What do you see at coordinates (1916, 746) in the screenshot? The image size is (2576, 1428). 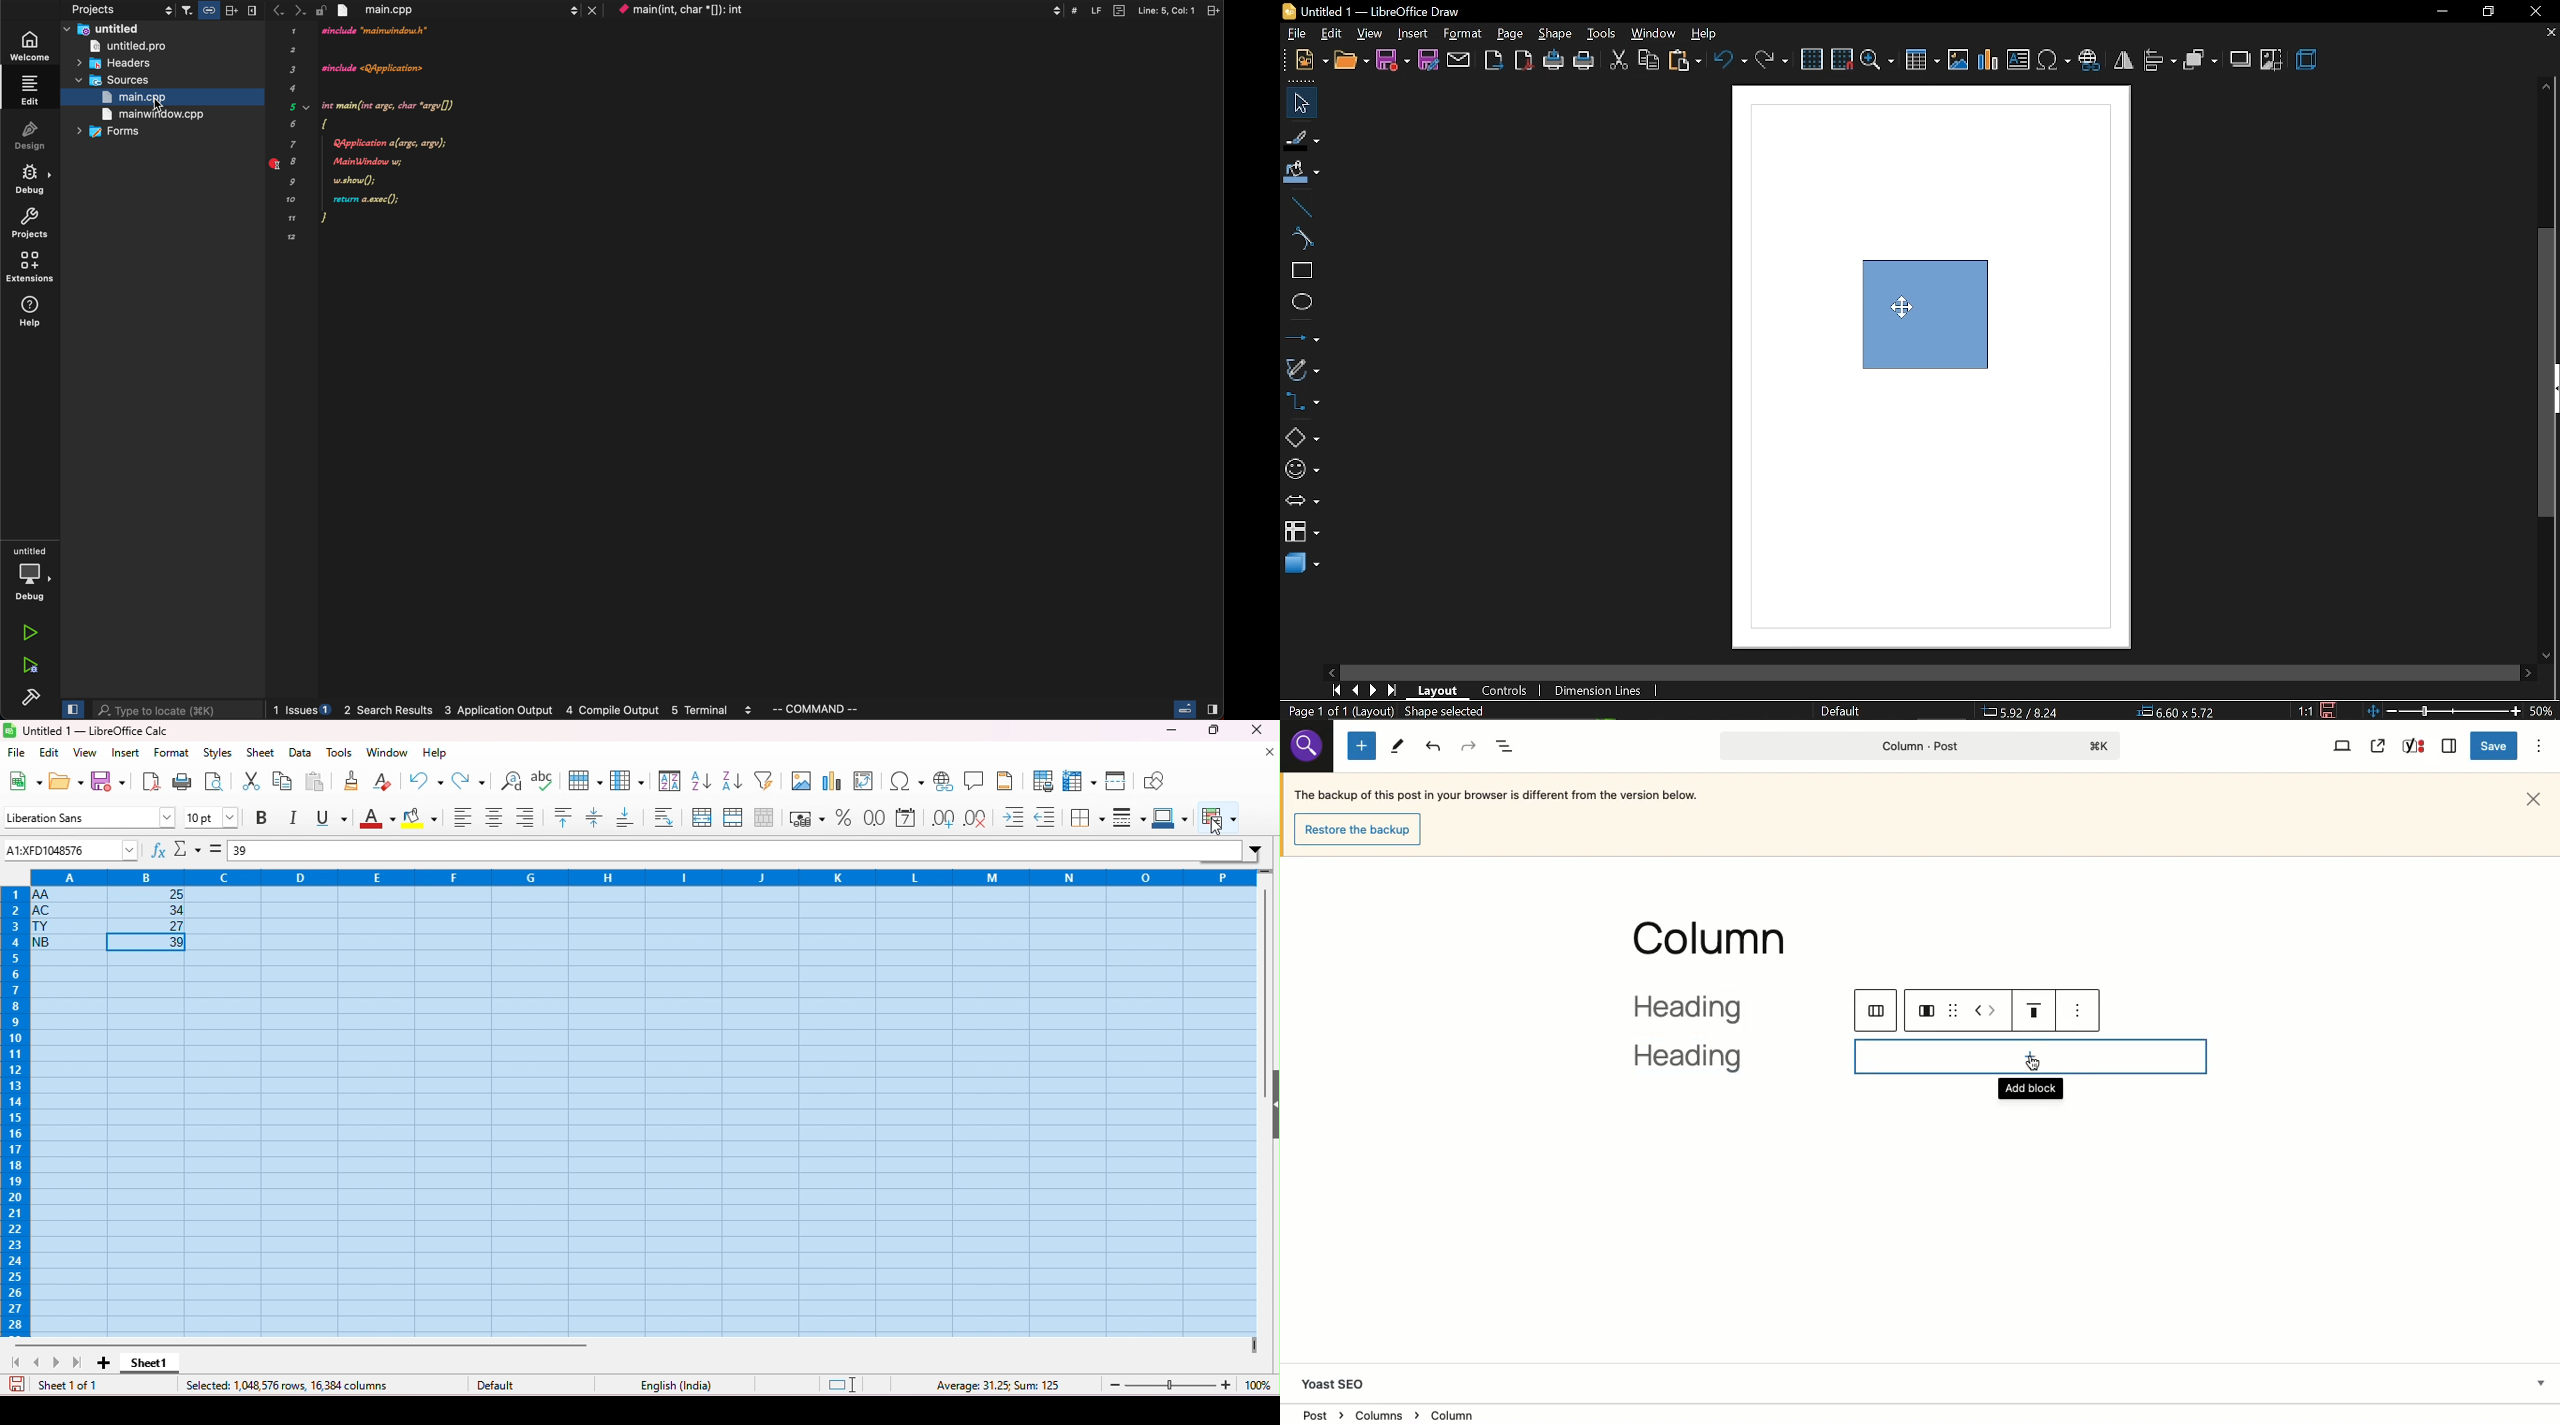 I see `Column - Post` at bounding box center [1916, 746].